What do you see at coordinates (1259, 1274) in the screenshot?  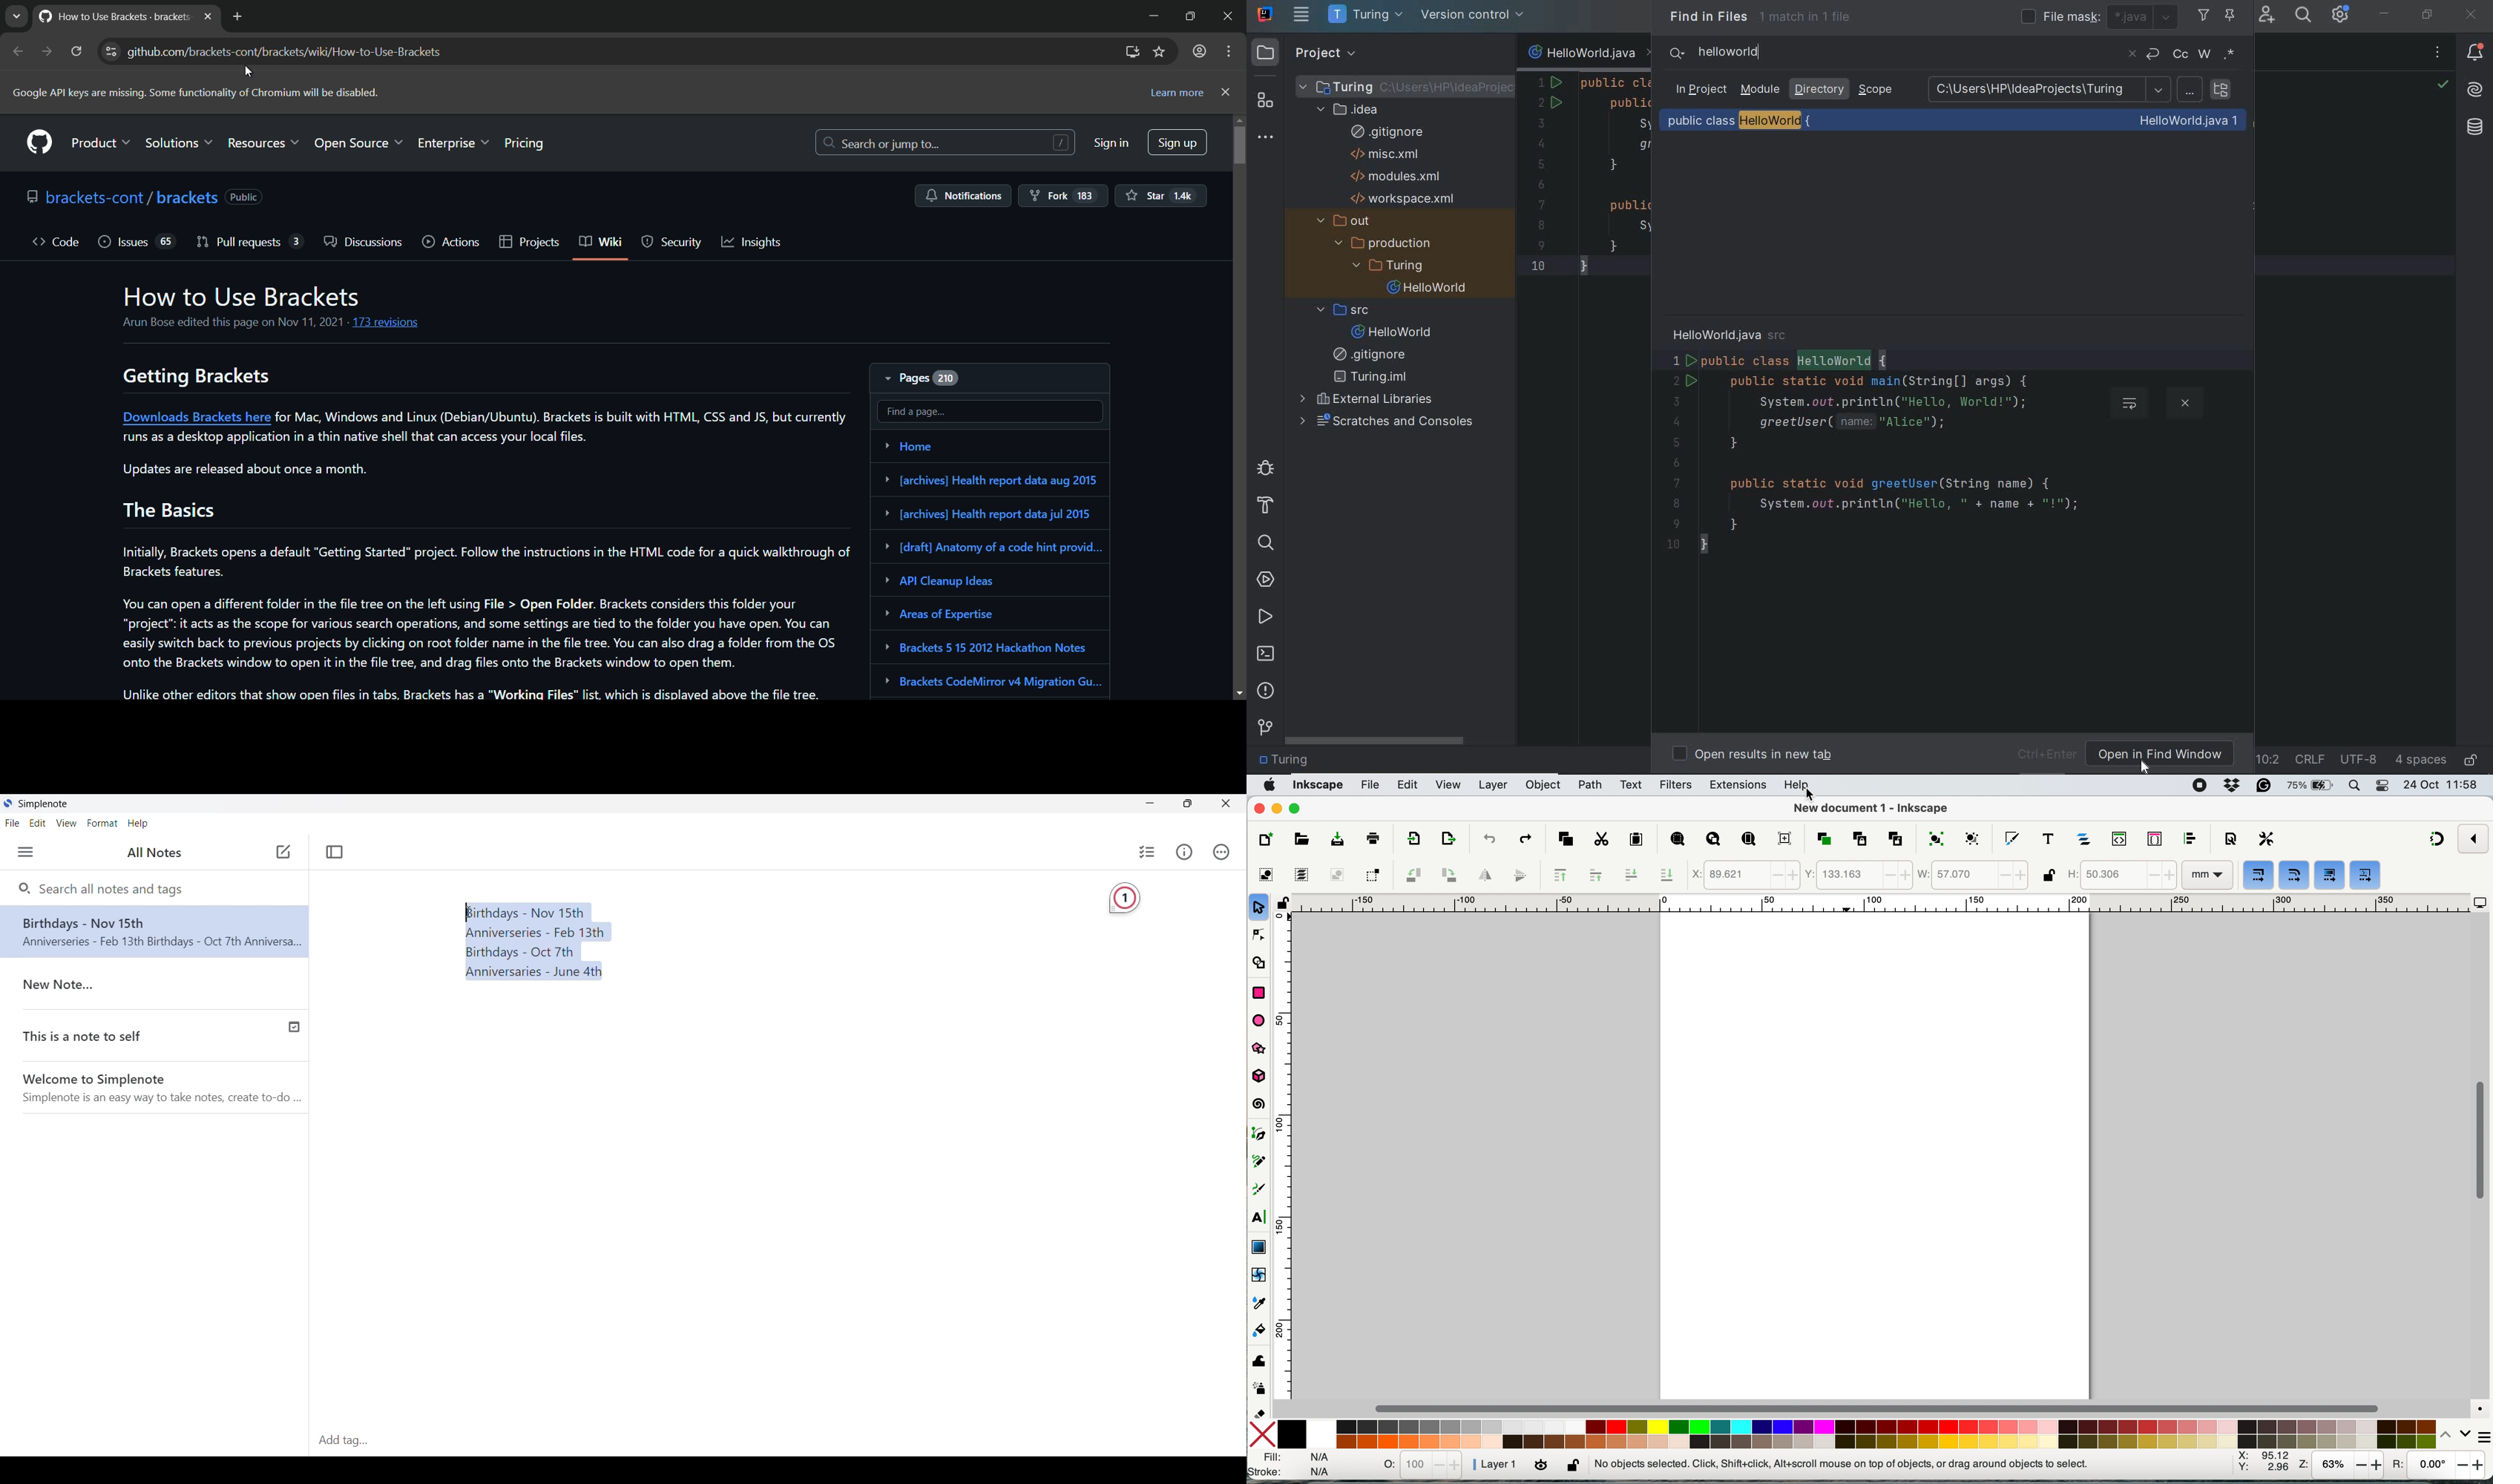 I see `mesh tool` at bounding box center [1259, 1274].